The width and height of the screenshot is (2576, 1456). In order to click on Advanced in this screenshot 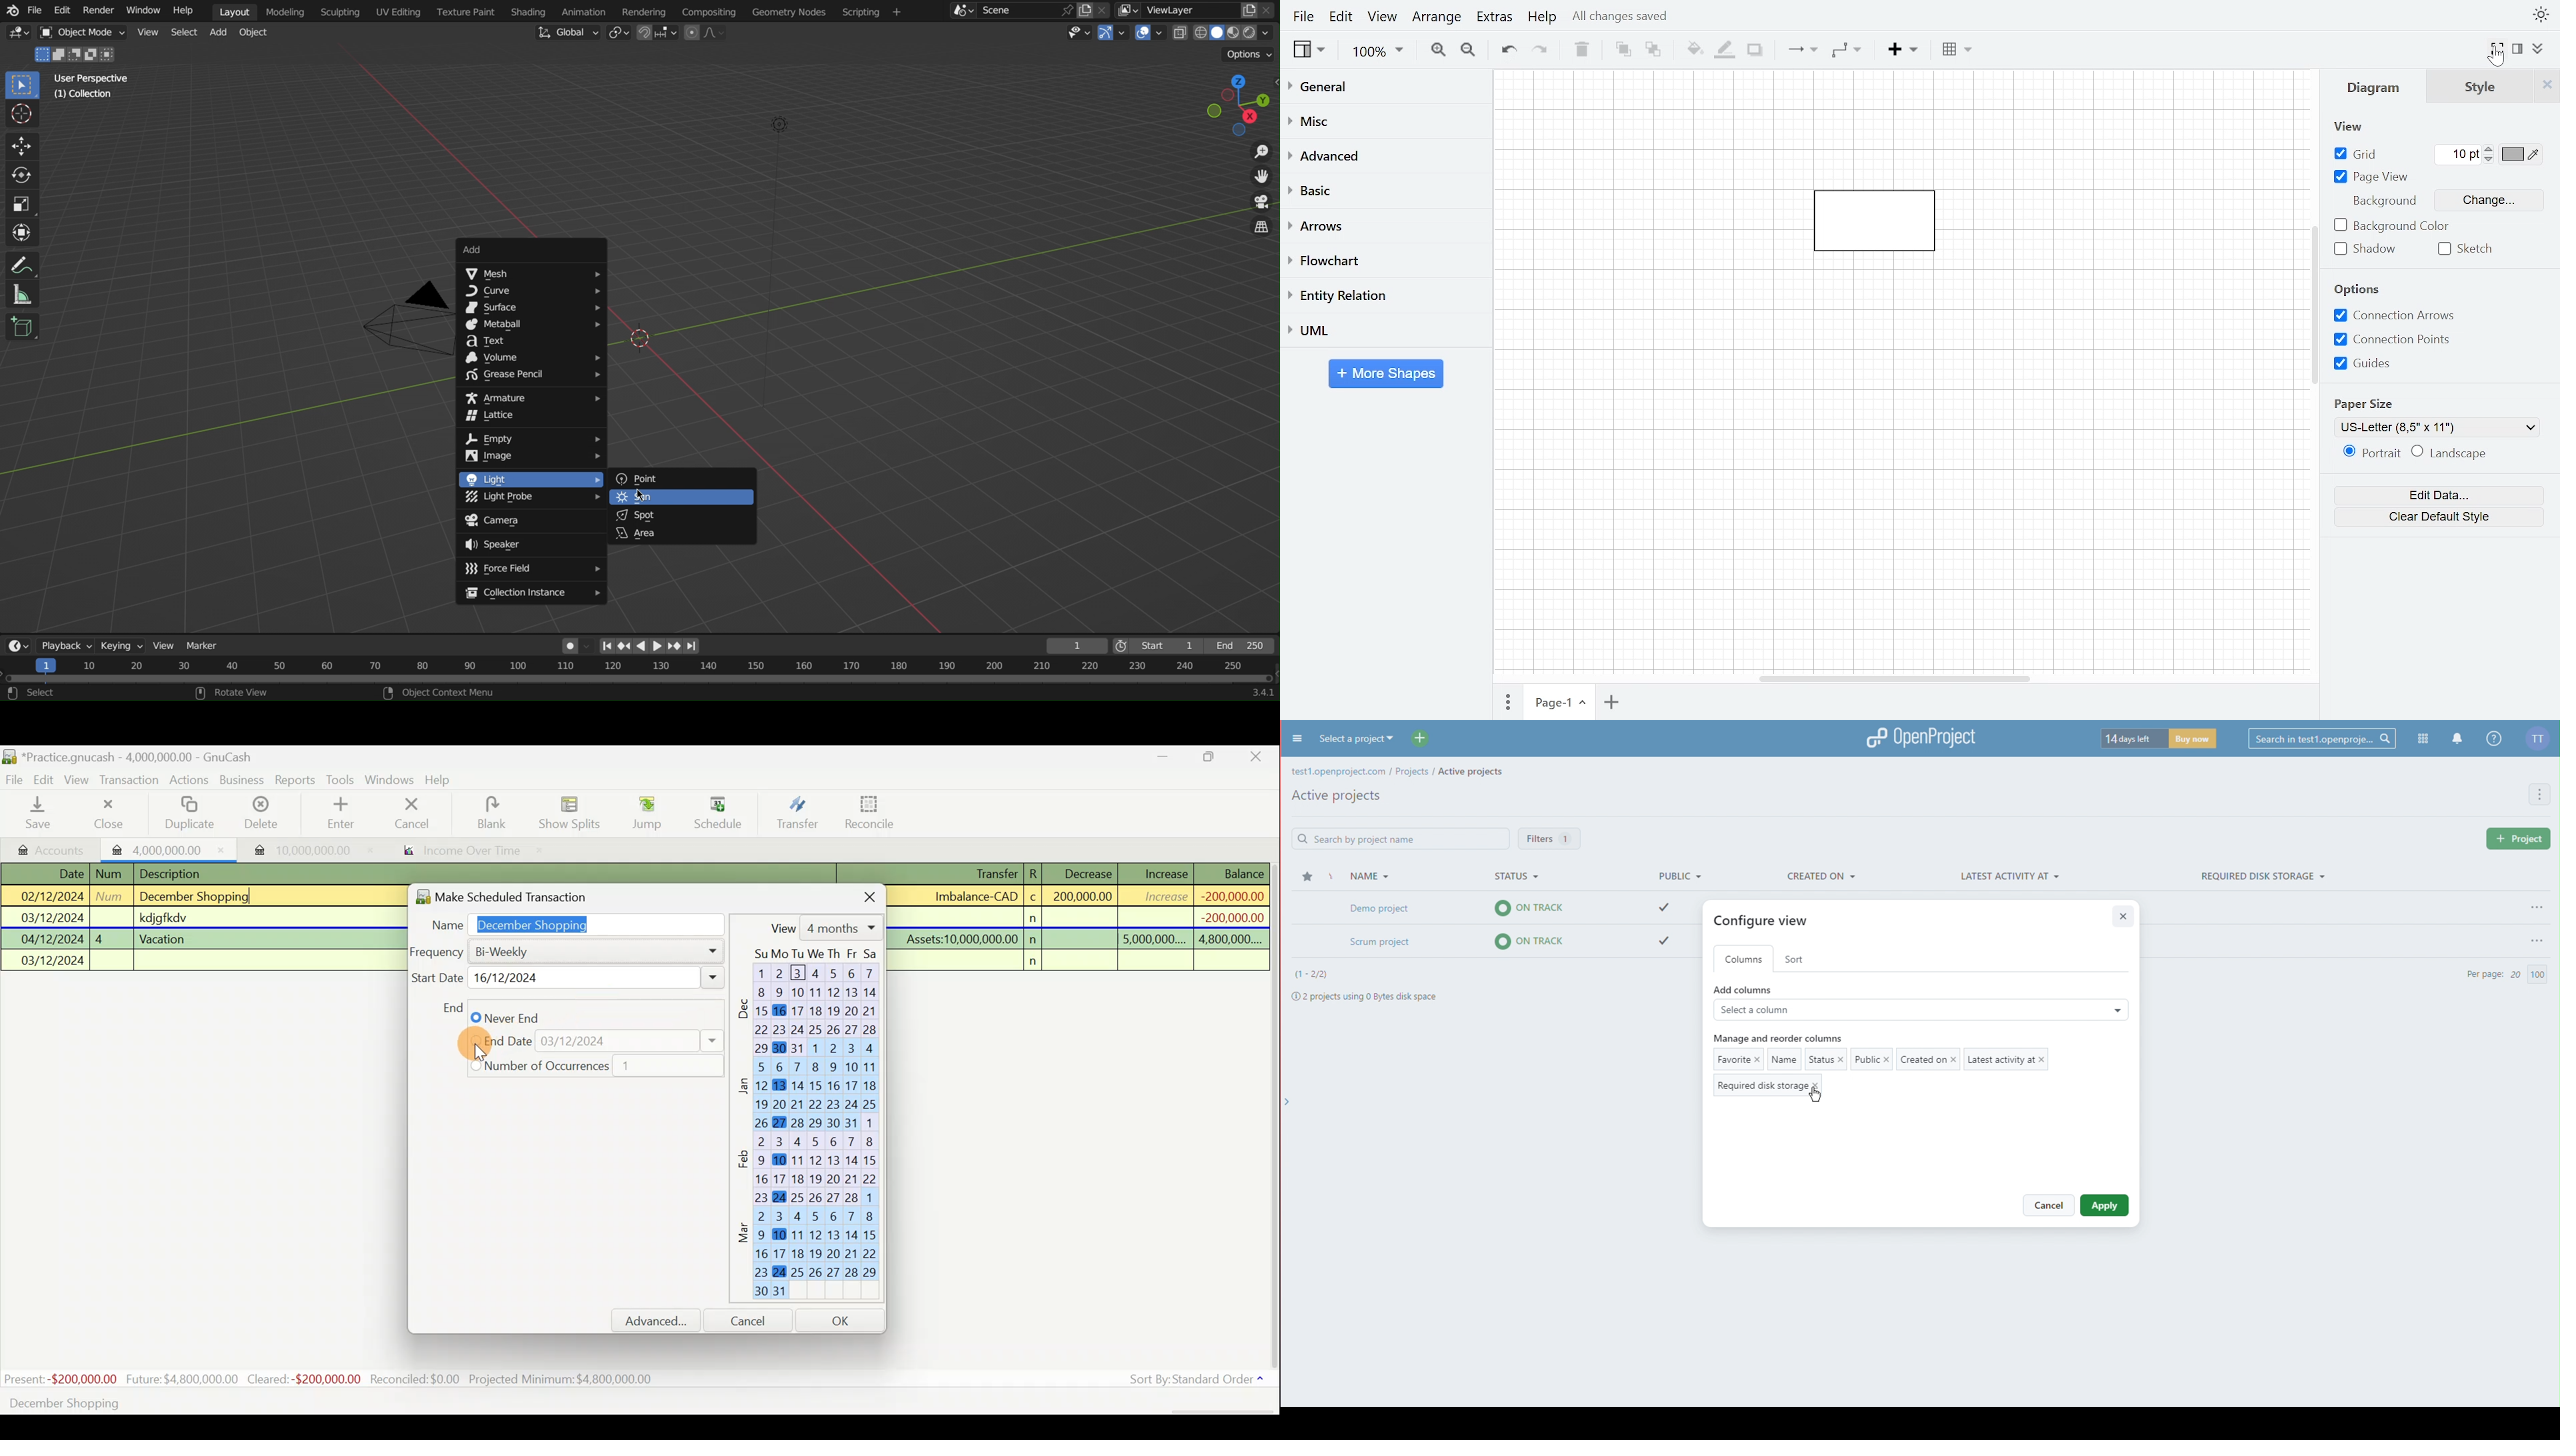, I will do `click(1385, 158)`.